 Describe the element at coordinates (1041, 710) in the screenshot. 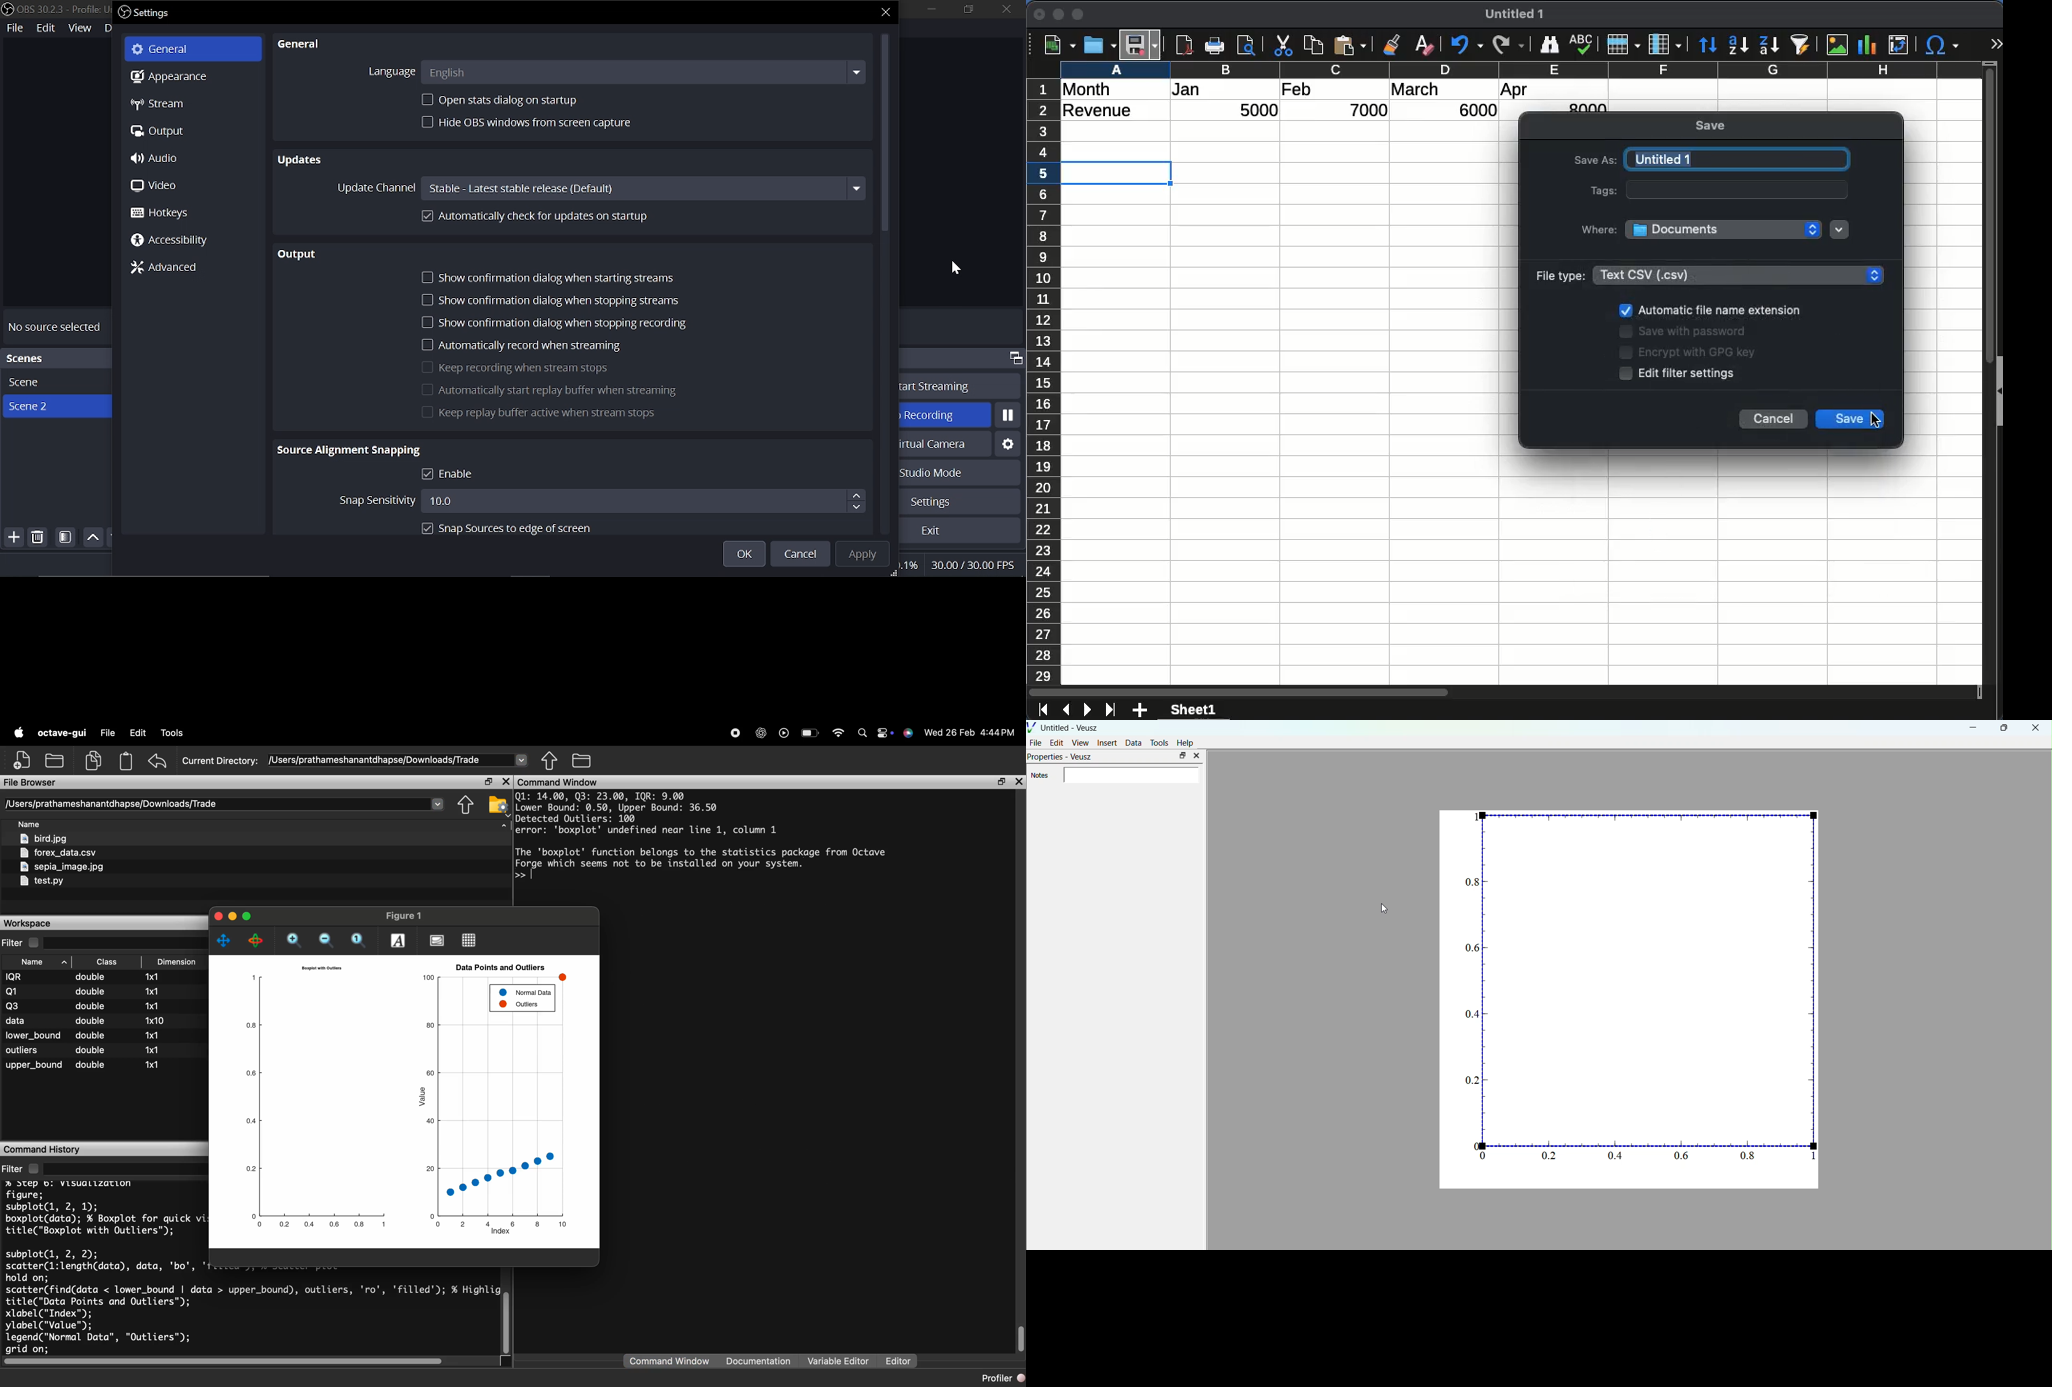

I see `first sheet` at that location.